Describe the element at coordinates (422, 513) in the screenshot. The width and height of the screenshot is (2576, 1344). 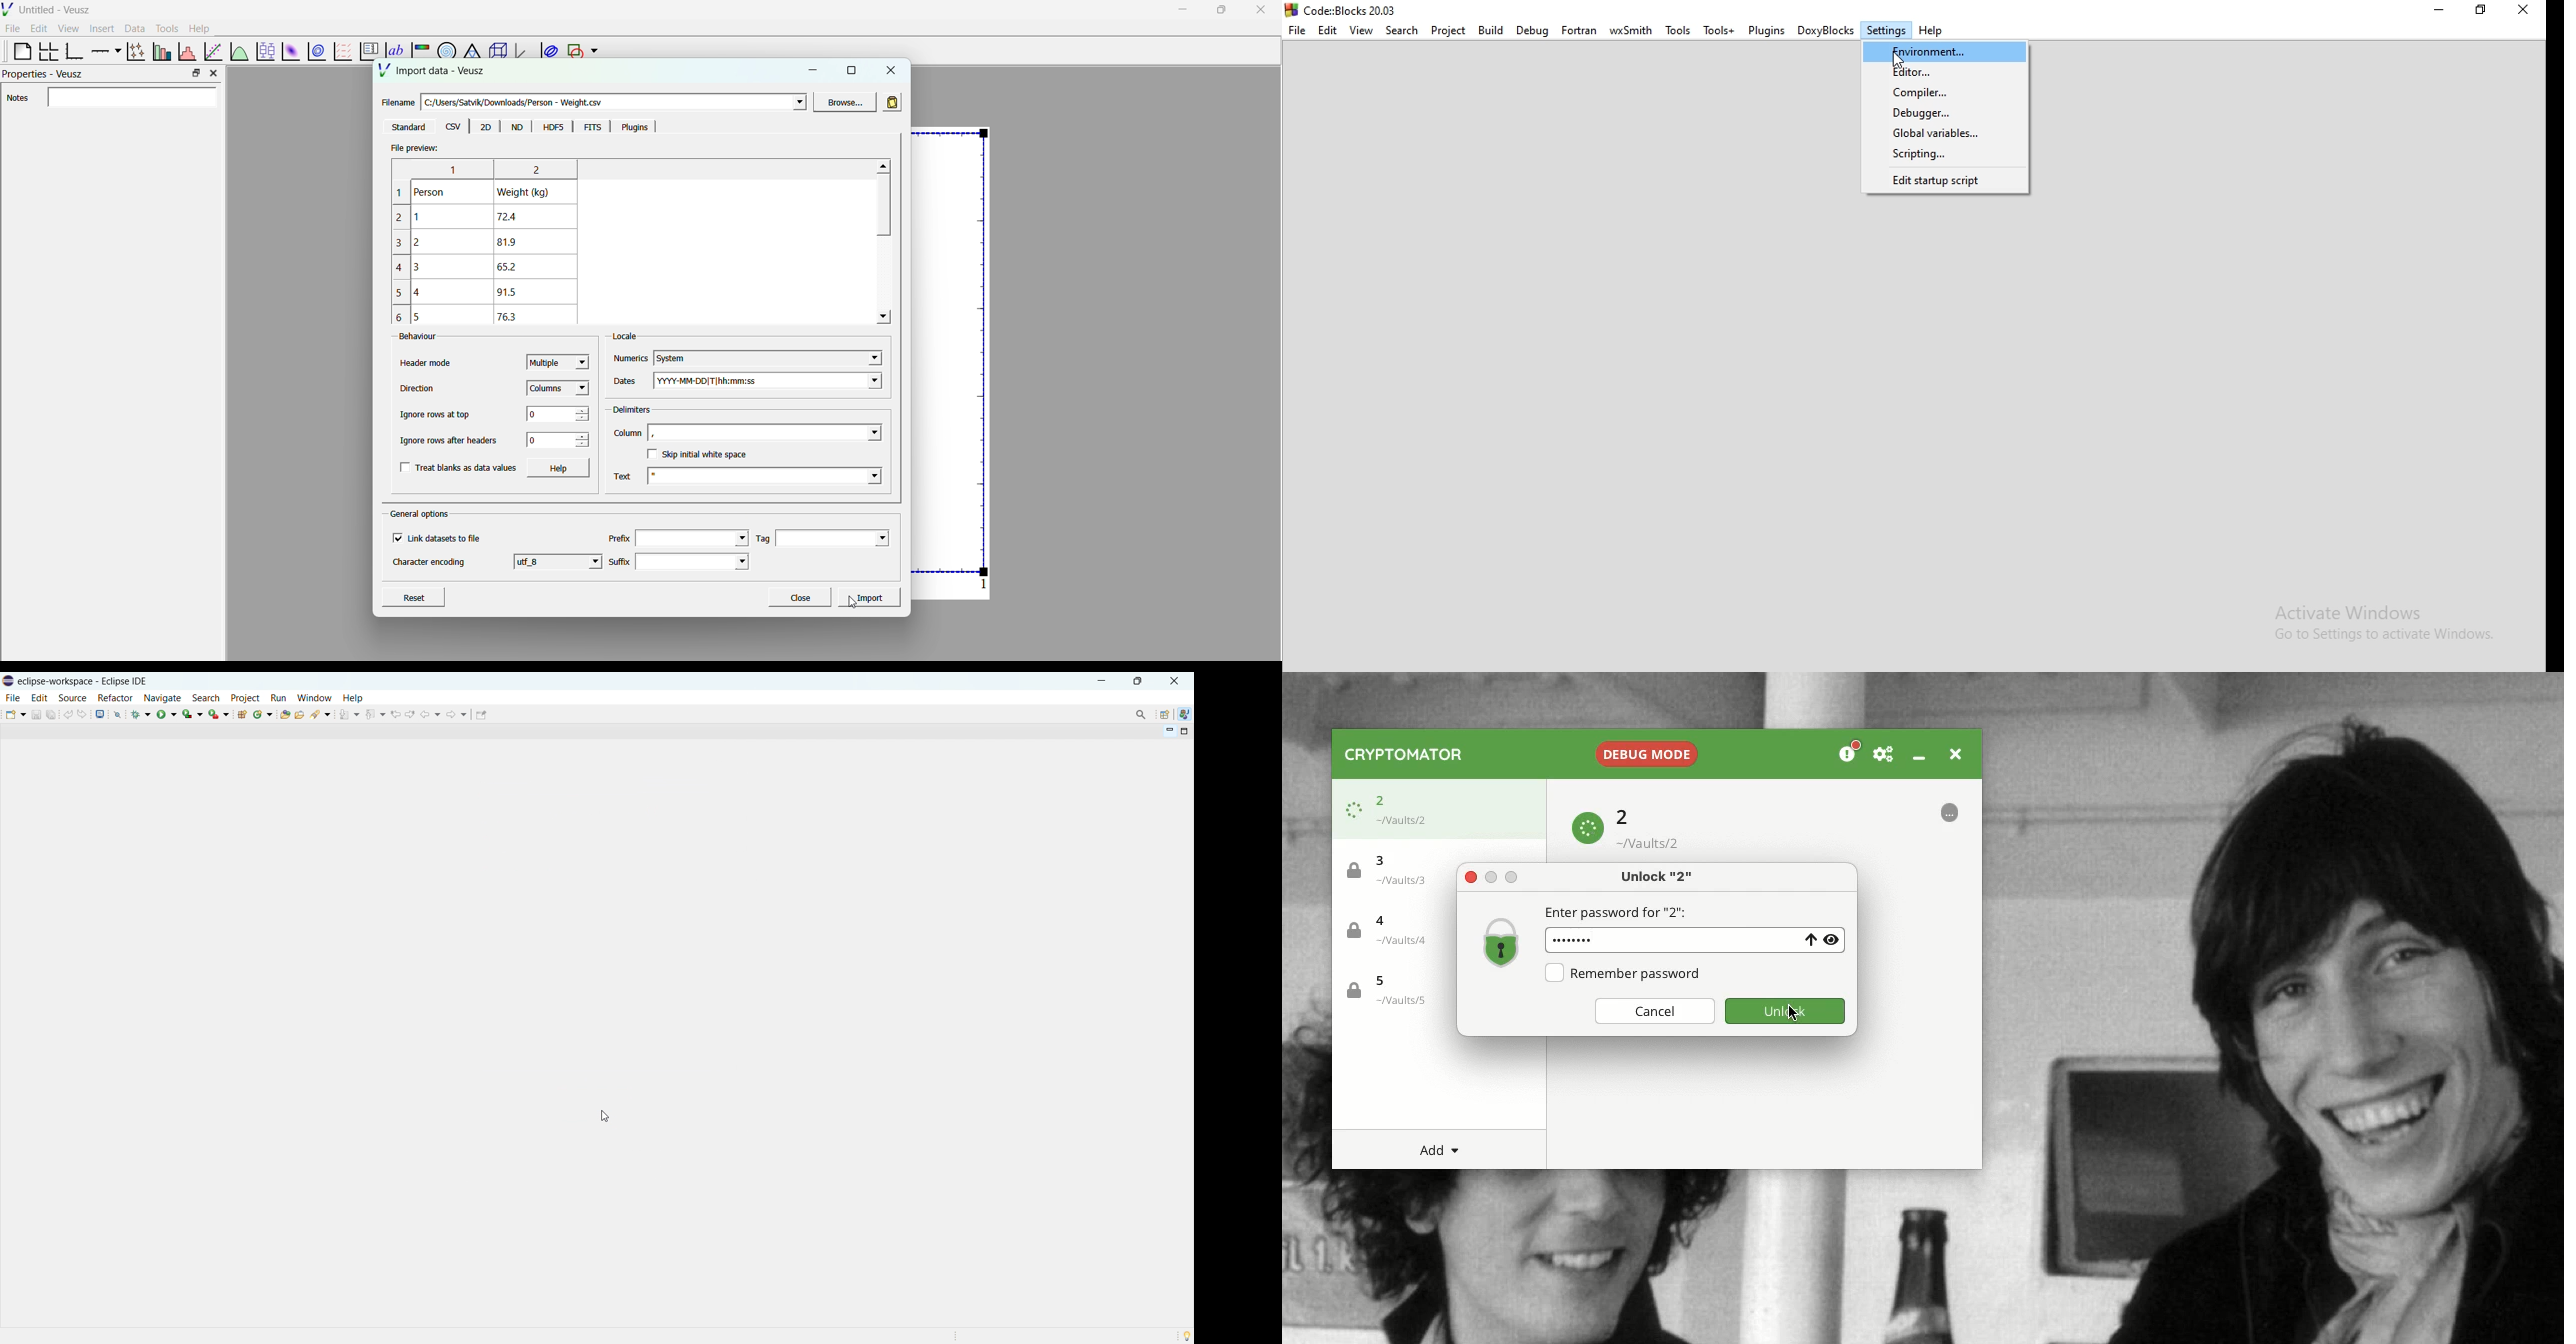
I see `General options` at that location.